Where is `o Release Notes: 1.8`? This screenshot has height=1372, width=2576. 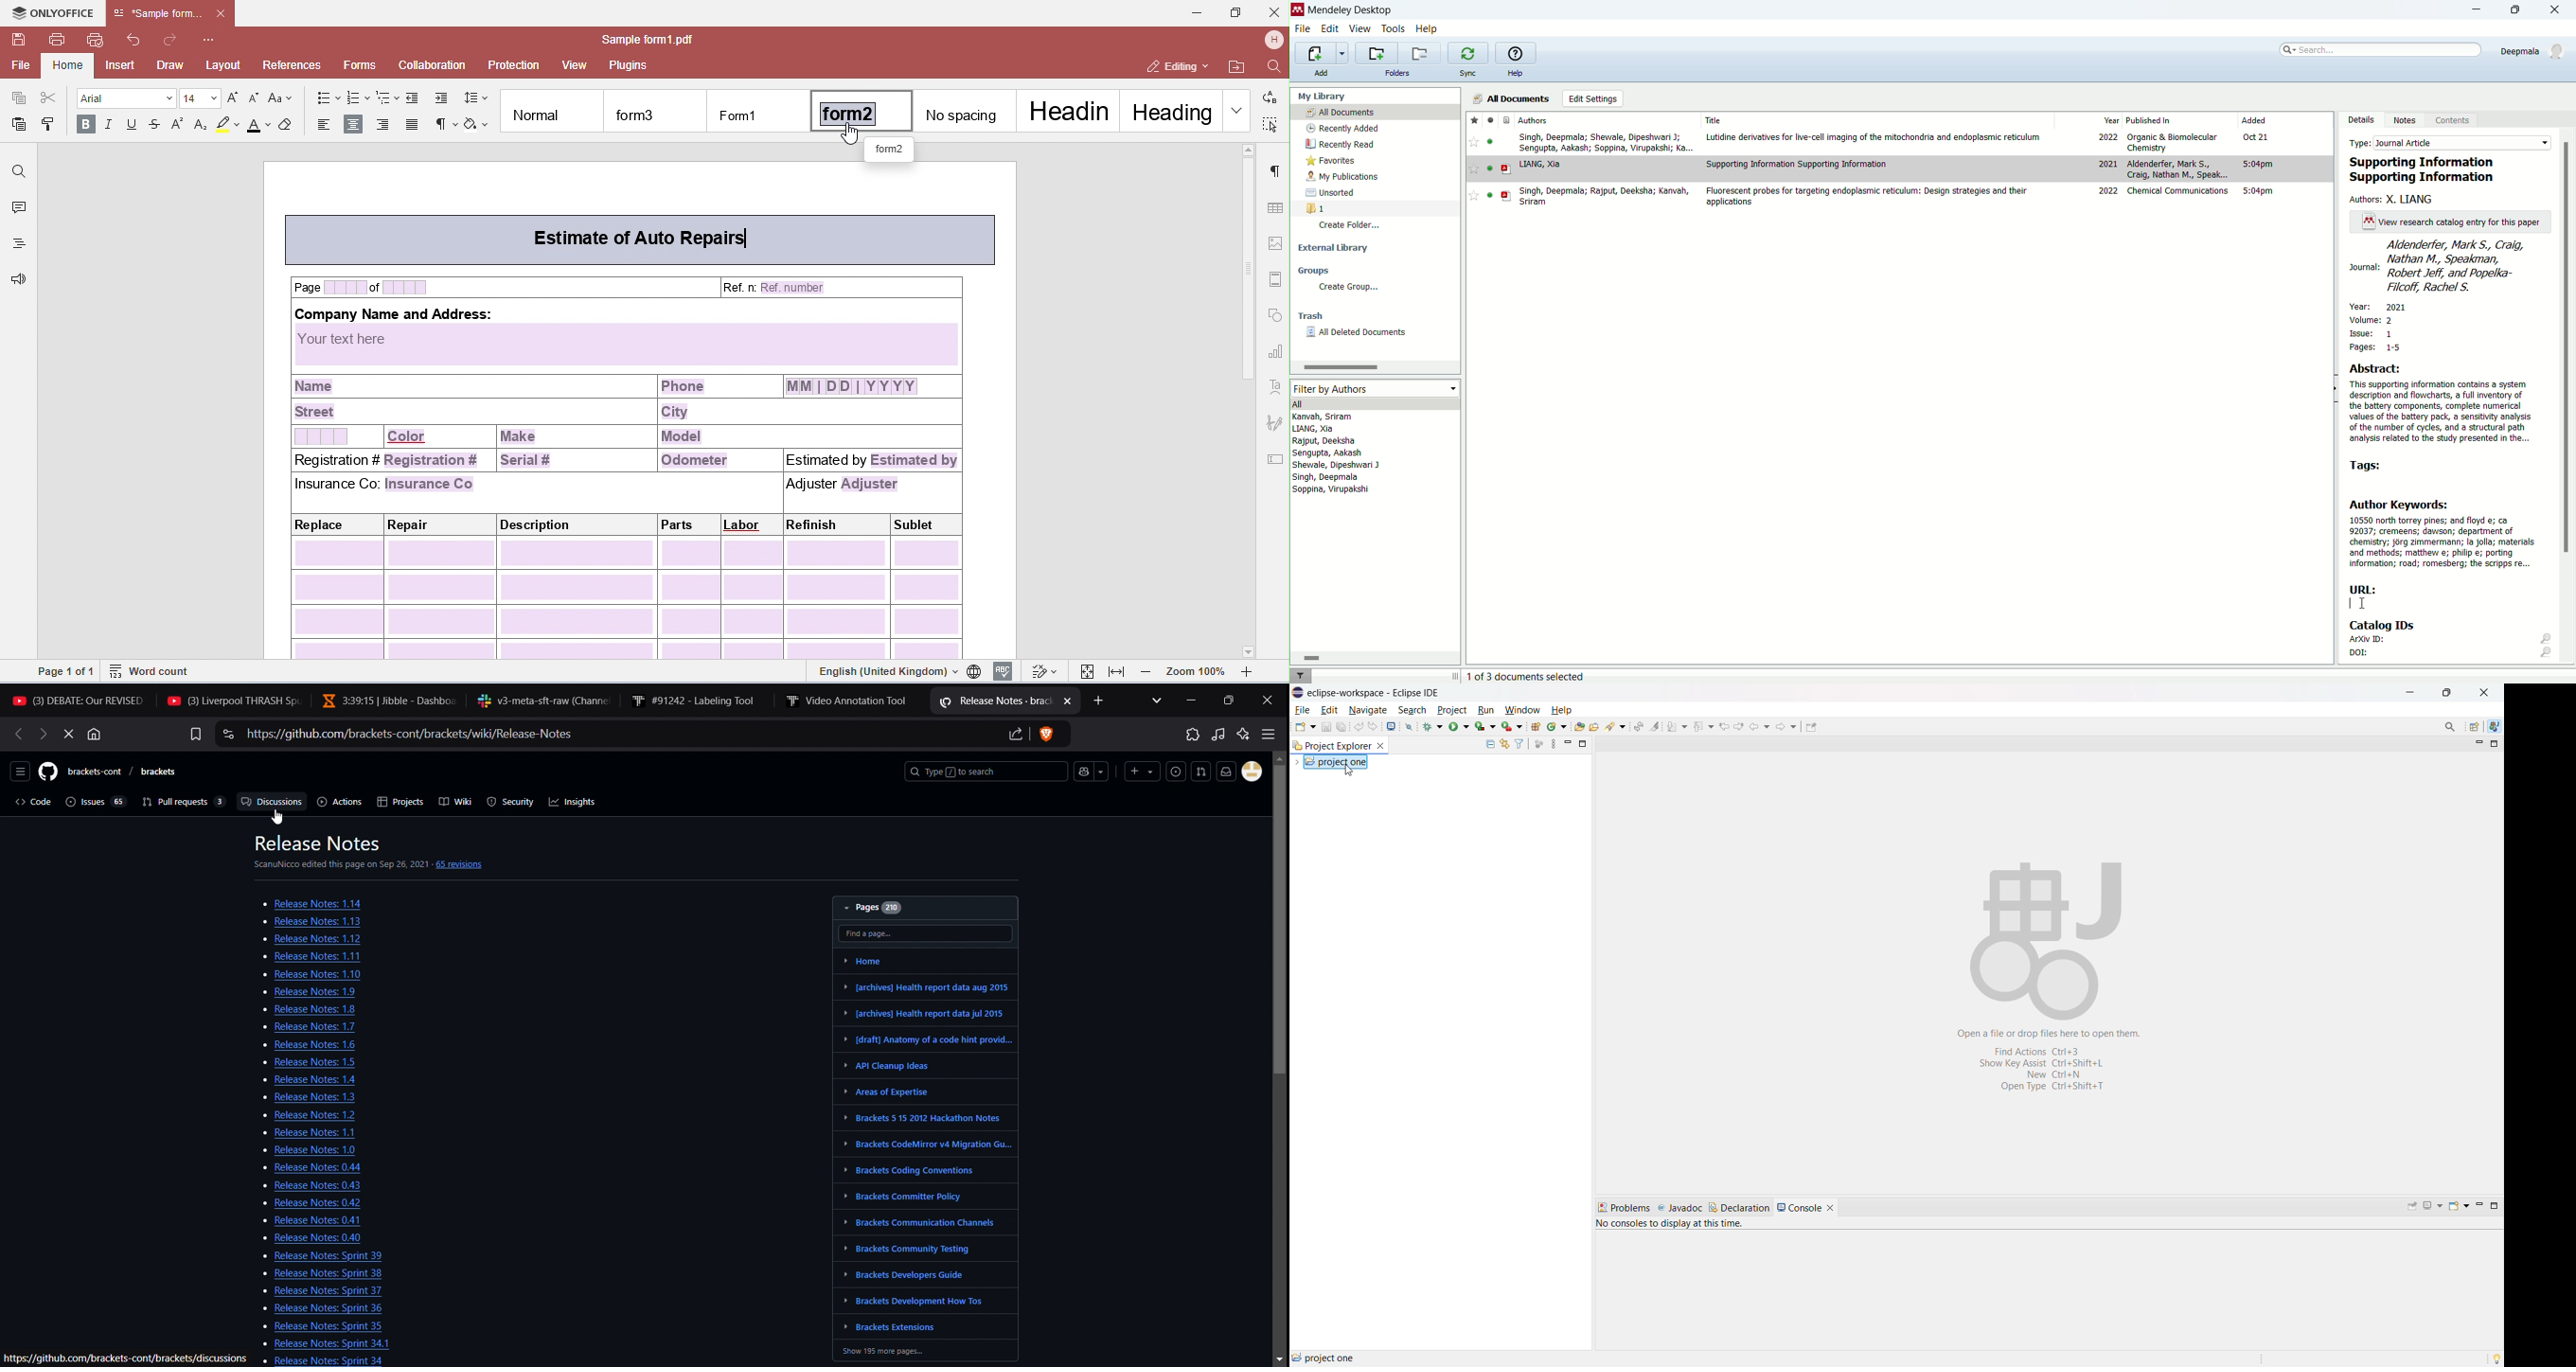 o Release Notes: 1.8 is located at coordinates (299, 1008).